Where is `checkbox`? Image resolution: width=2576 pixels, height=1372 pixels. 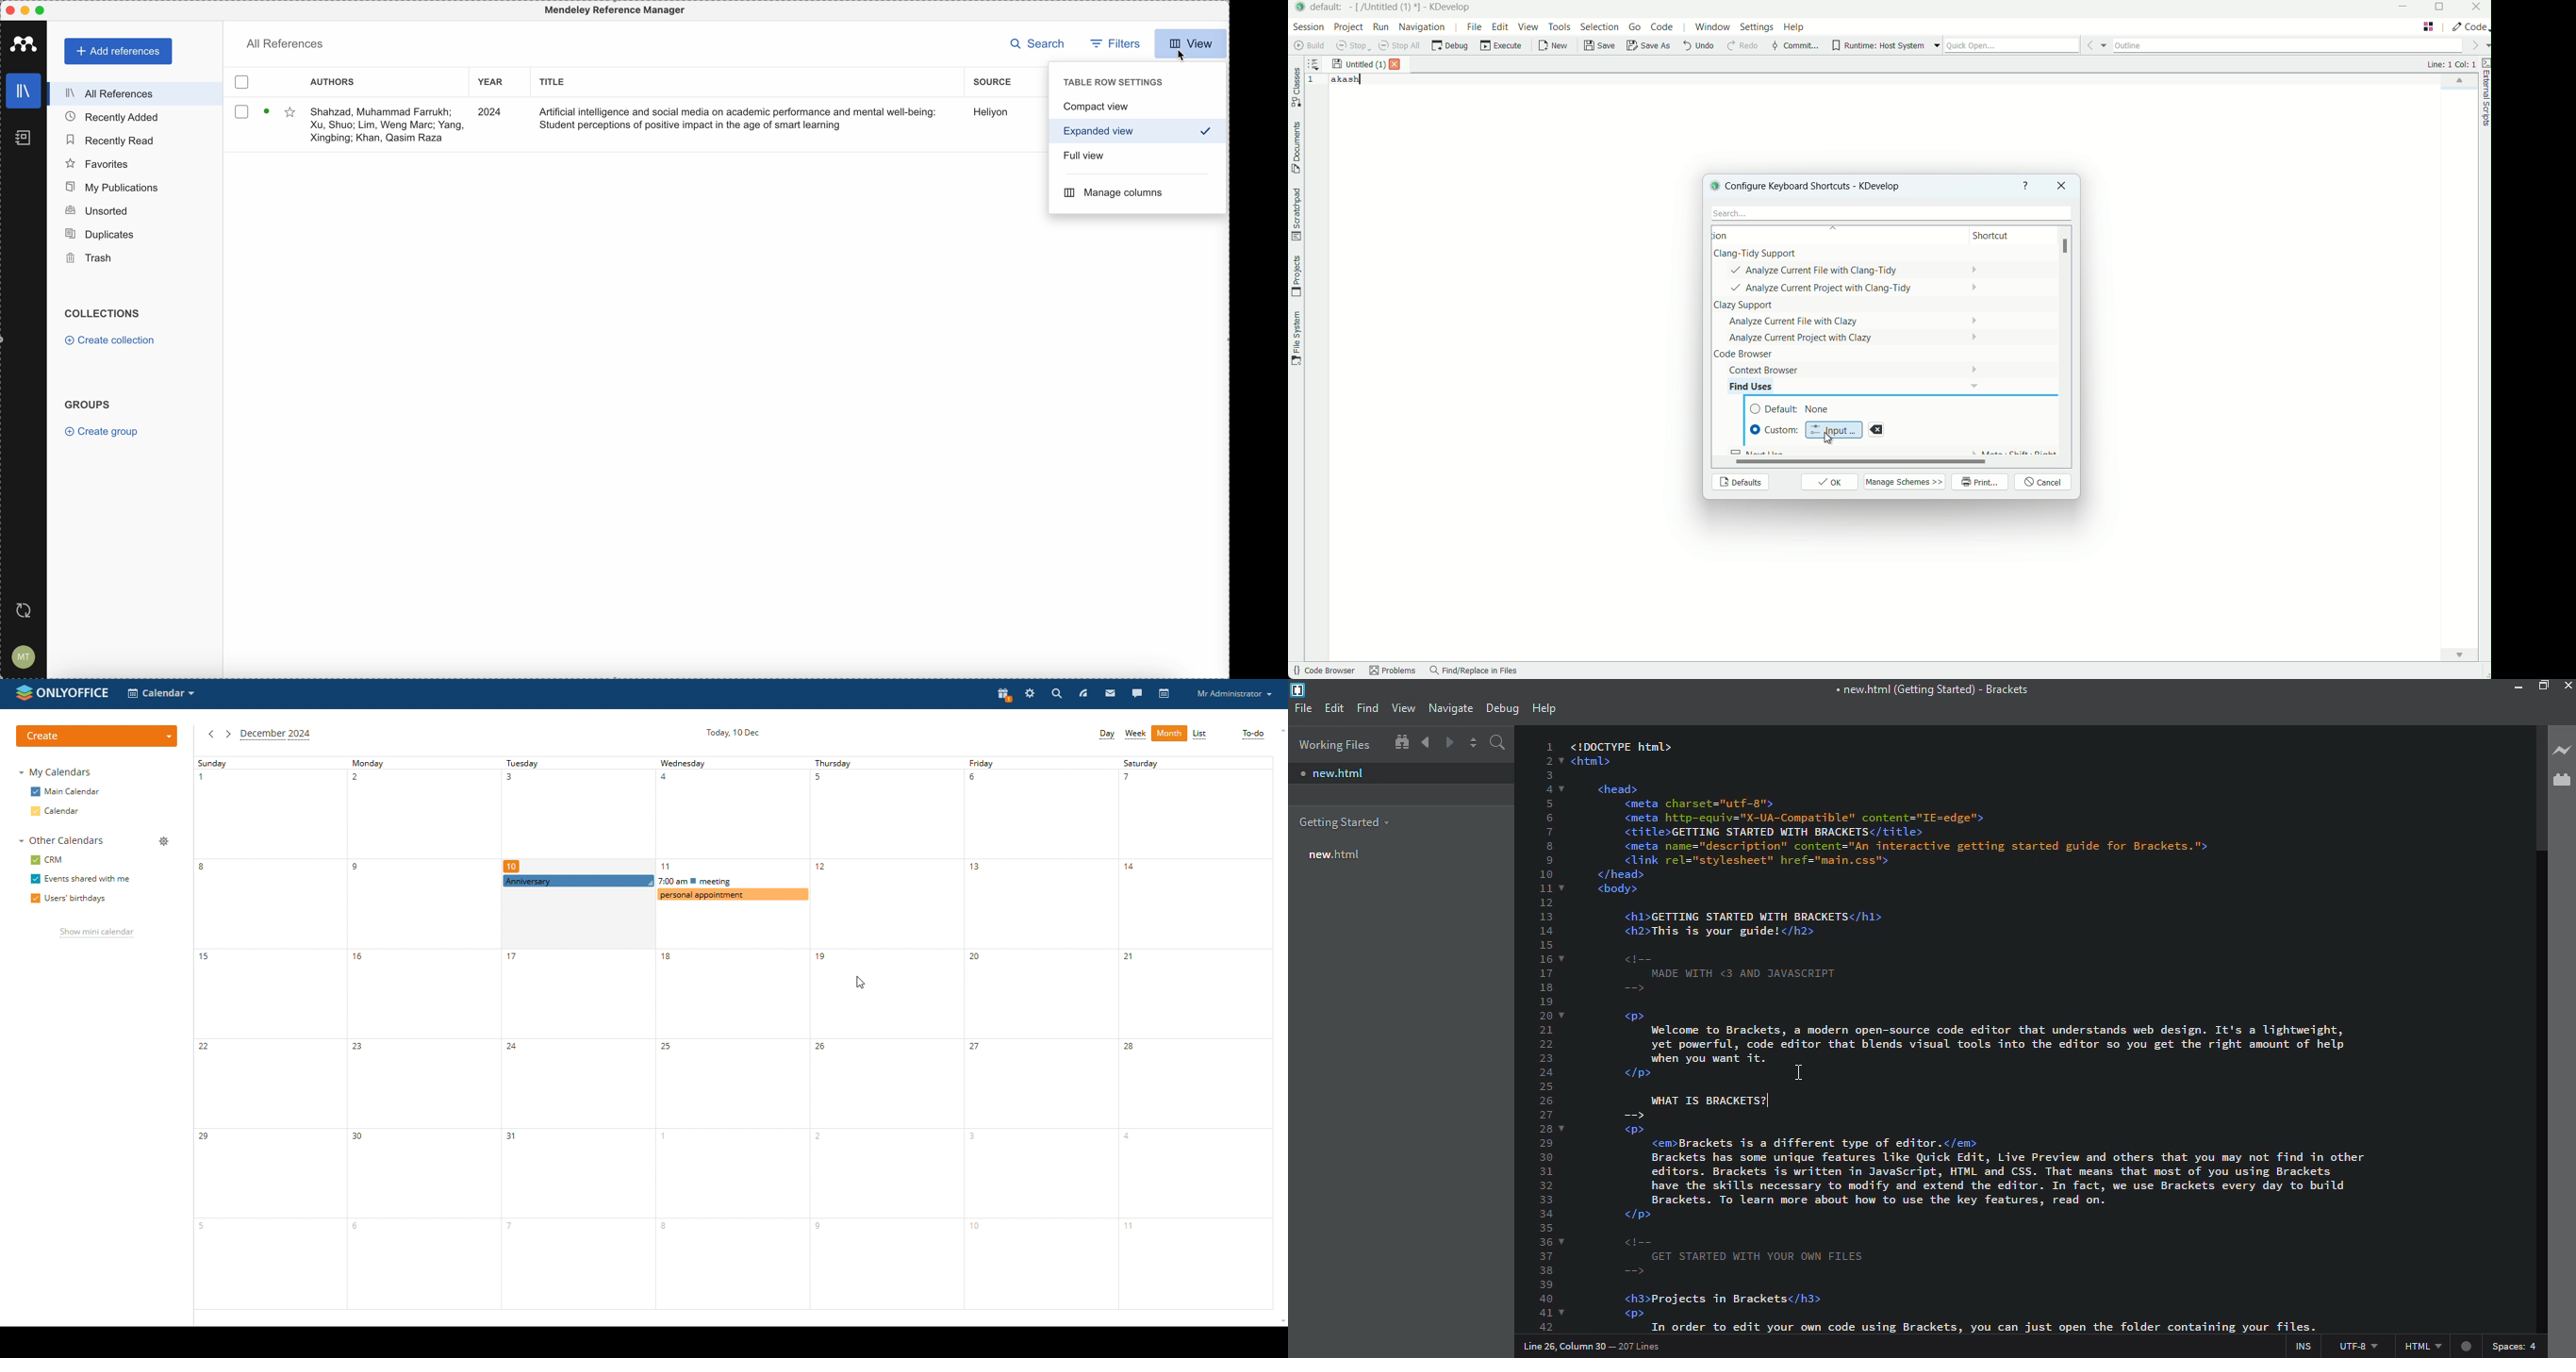 checkbox is located at coordinates (245, 82).